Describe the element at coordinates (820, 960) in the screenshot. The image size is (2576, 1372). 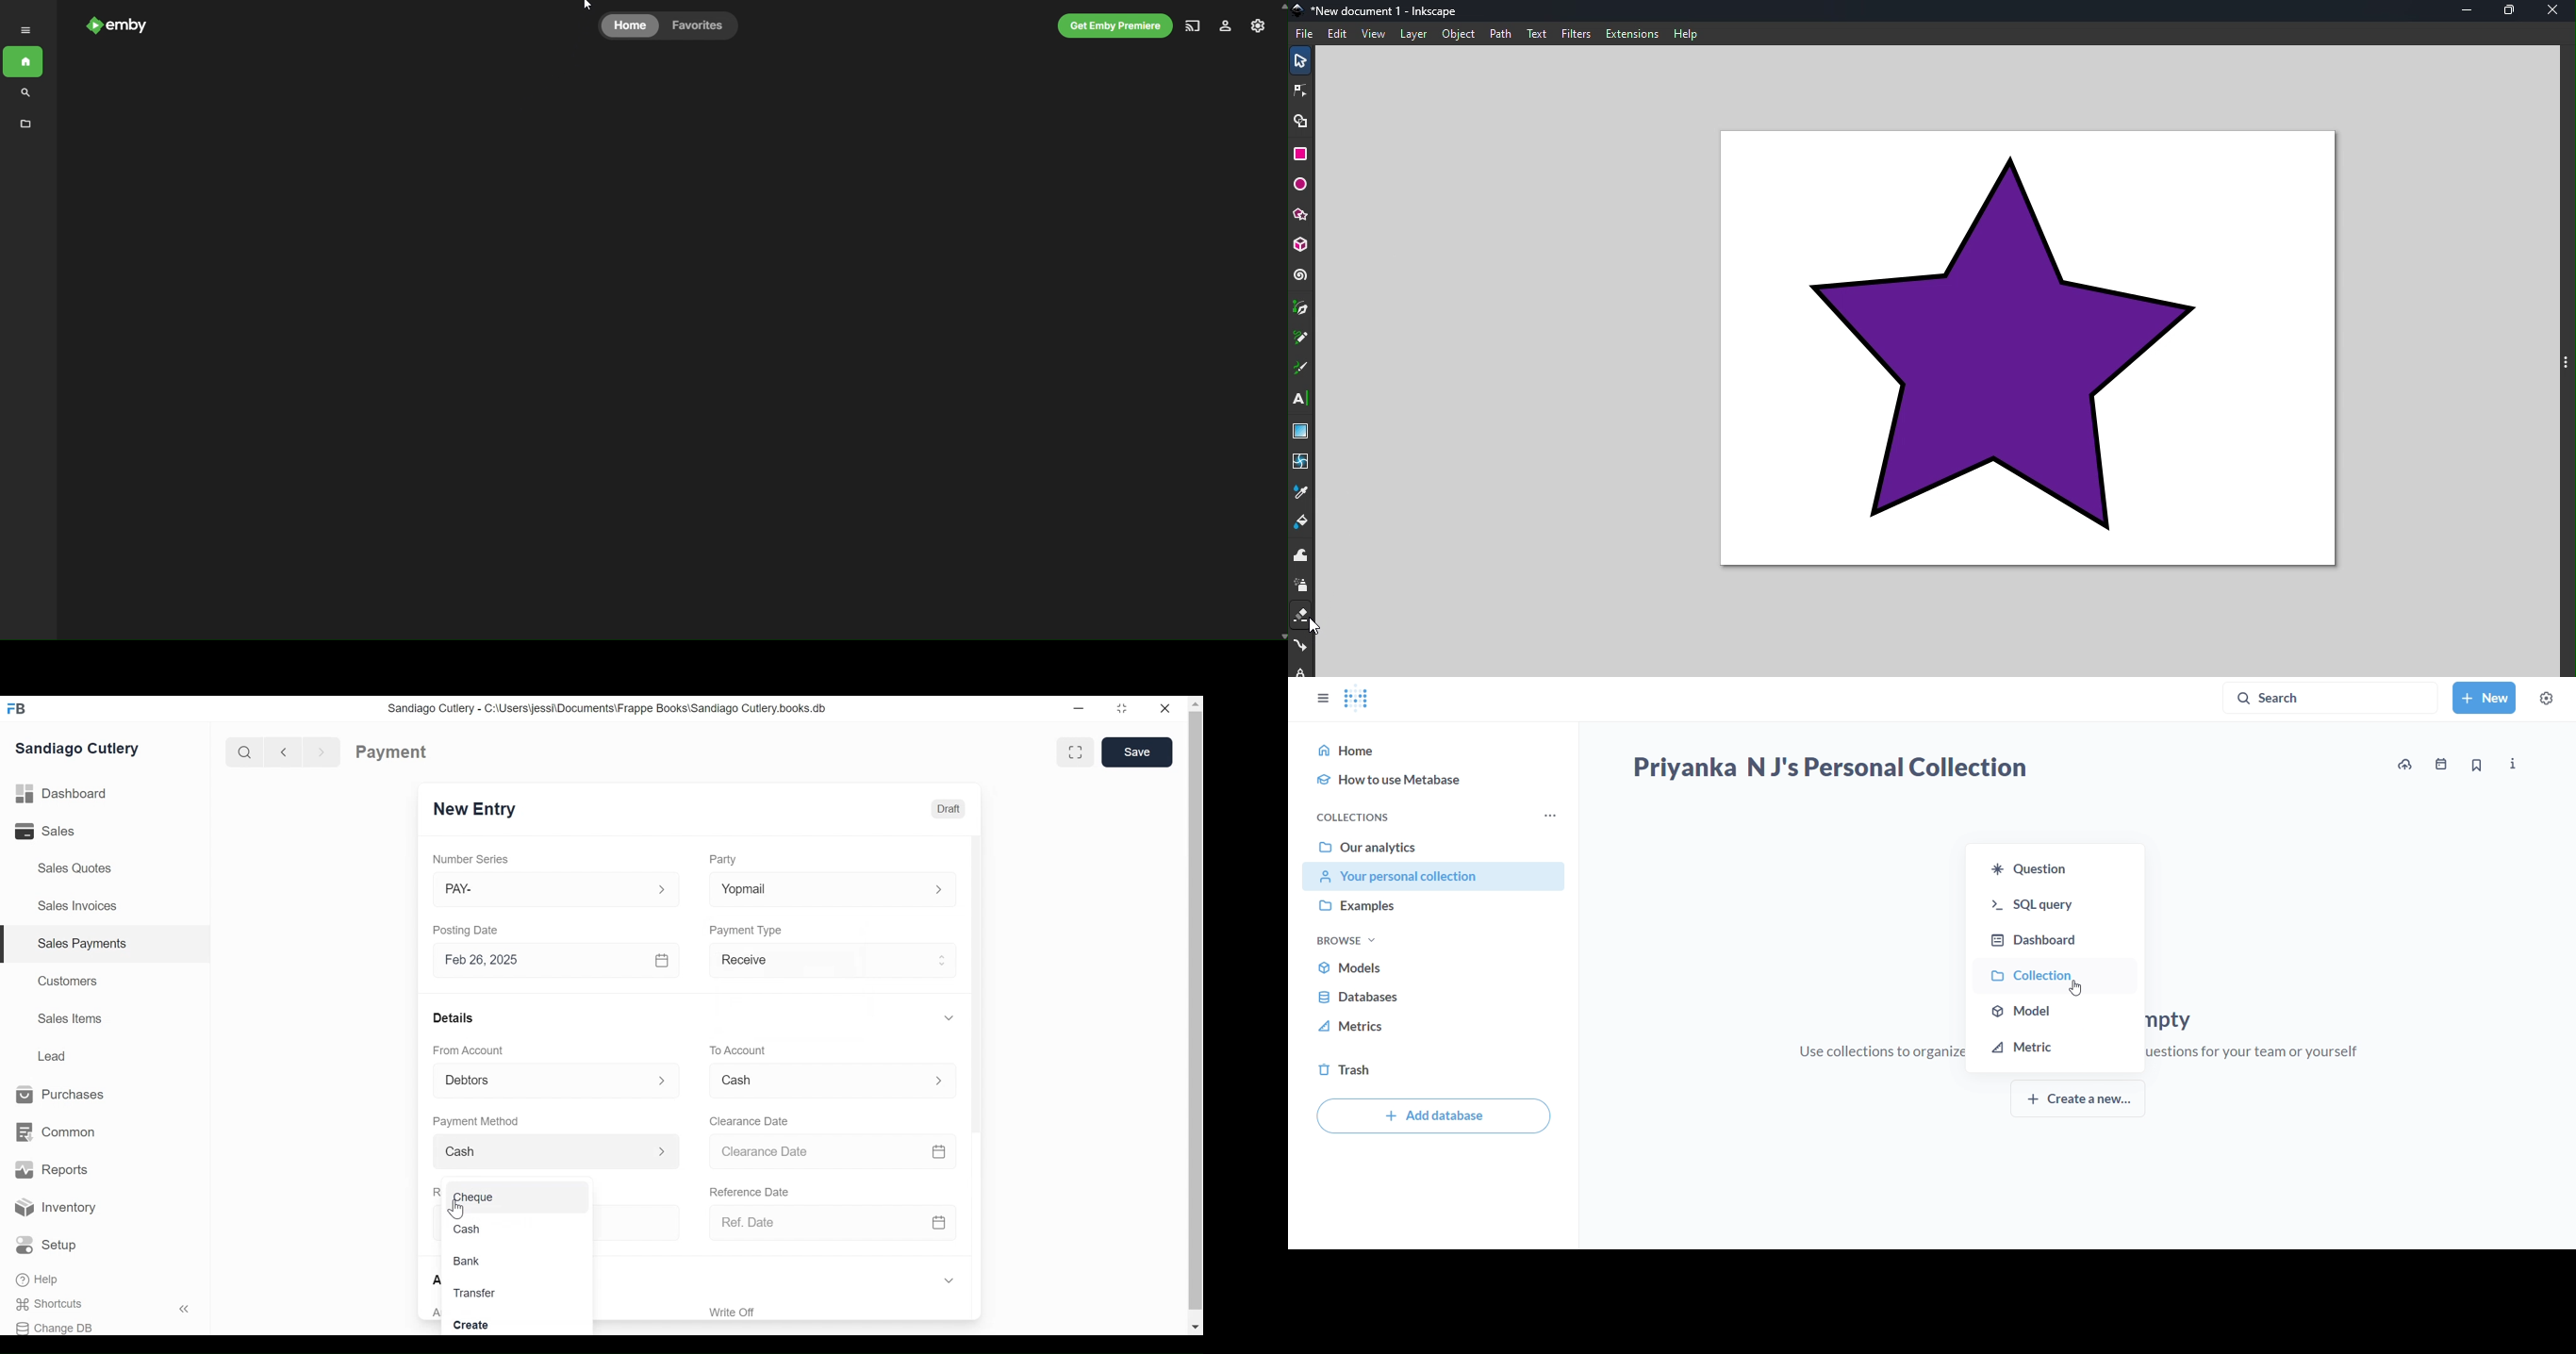
I see `Receive` at that location.